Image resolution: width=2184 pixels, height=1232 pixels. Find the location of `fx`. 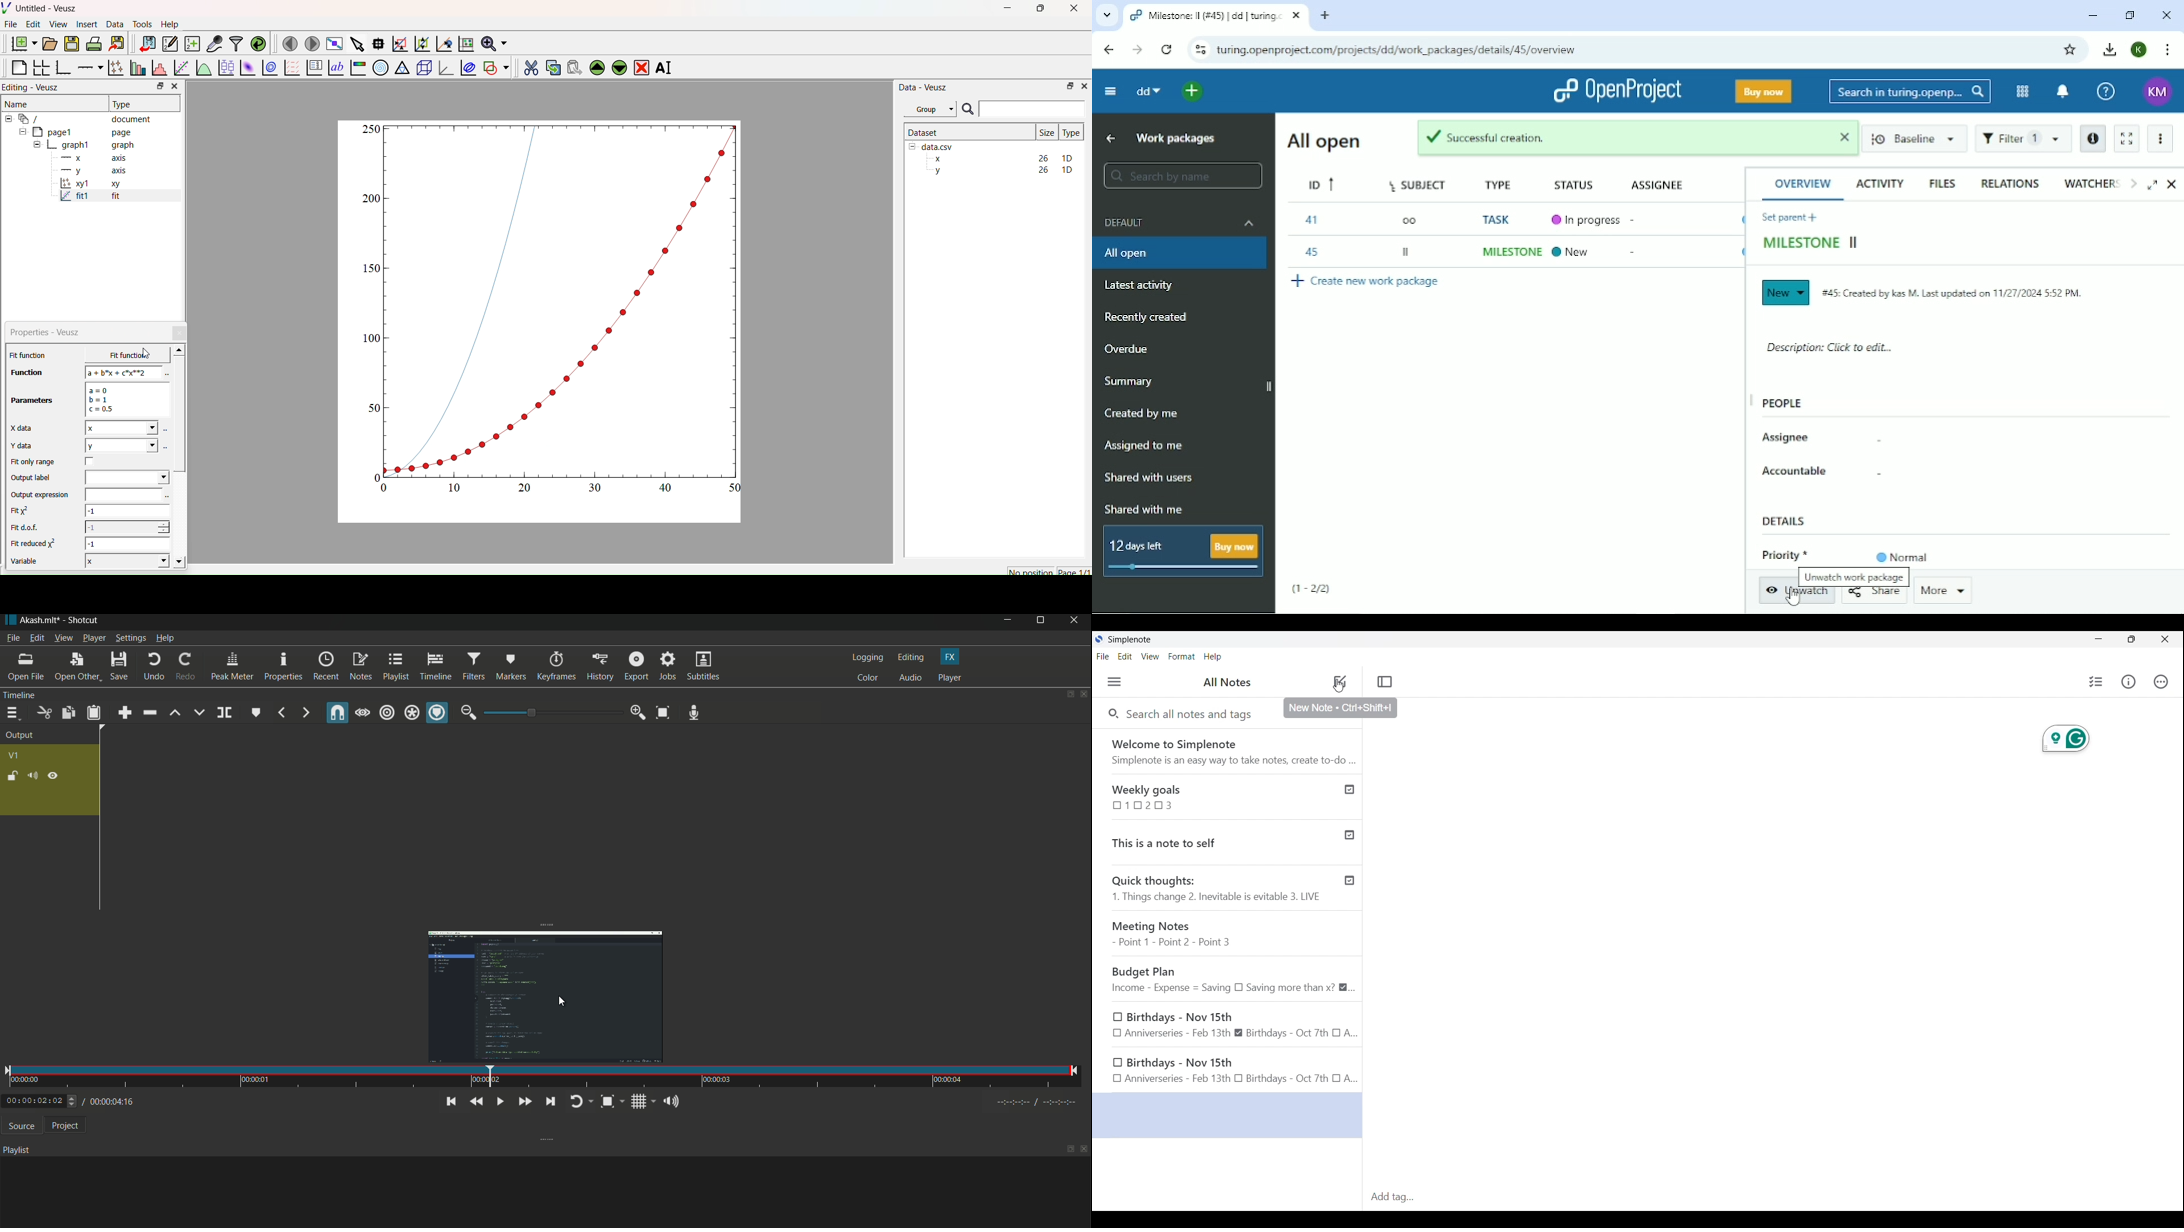

fx is located at coordinates (951, 657).